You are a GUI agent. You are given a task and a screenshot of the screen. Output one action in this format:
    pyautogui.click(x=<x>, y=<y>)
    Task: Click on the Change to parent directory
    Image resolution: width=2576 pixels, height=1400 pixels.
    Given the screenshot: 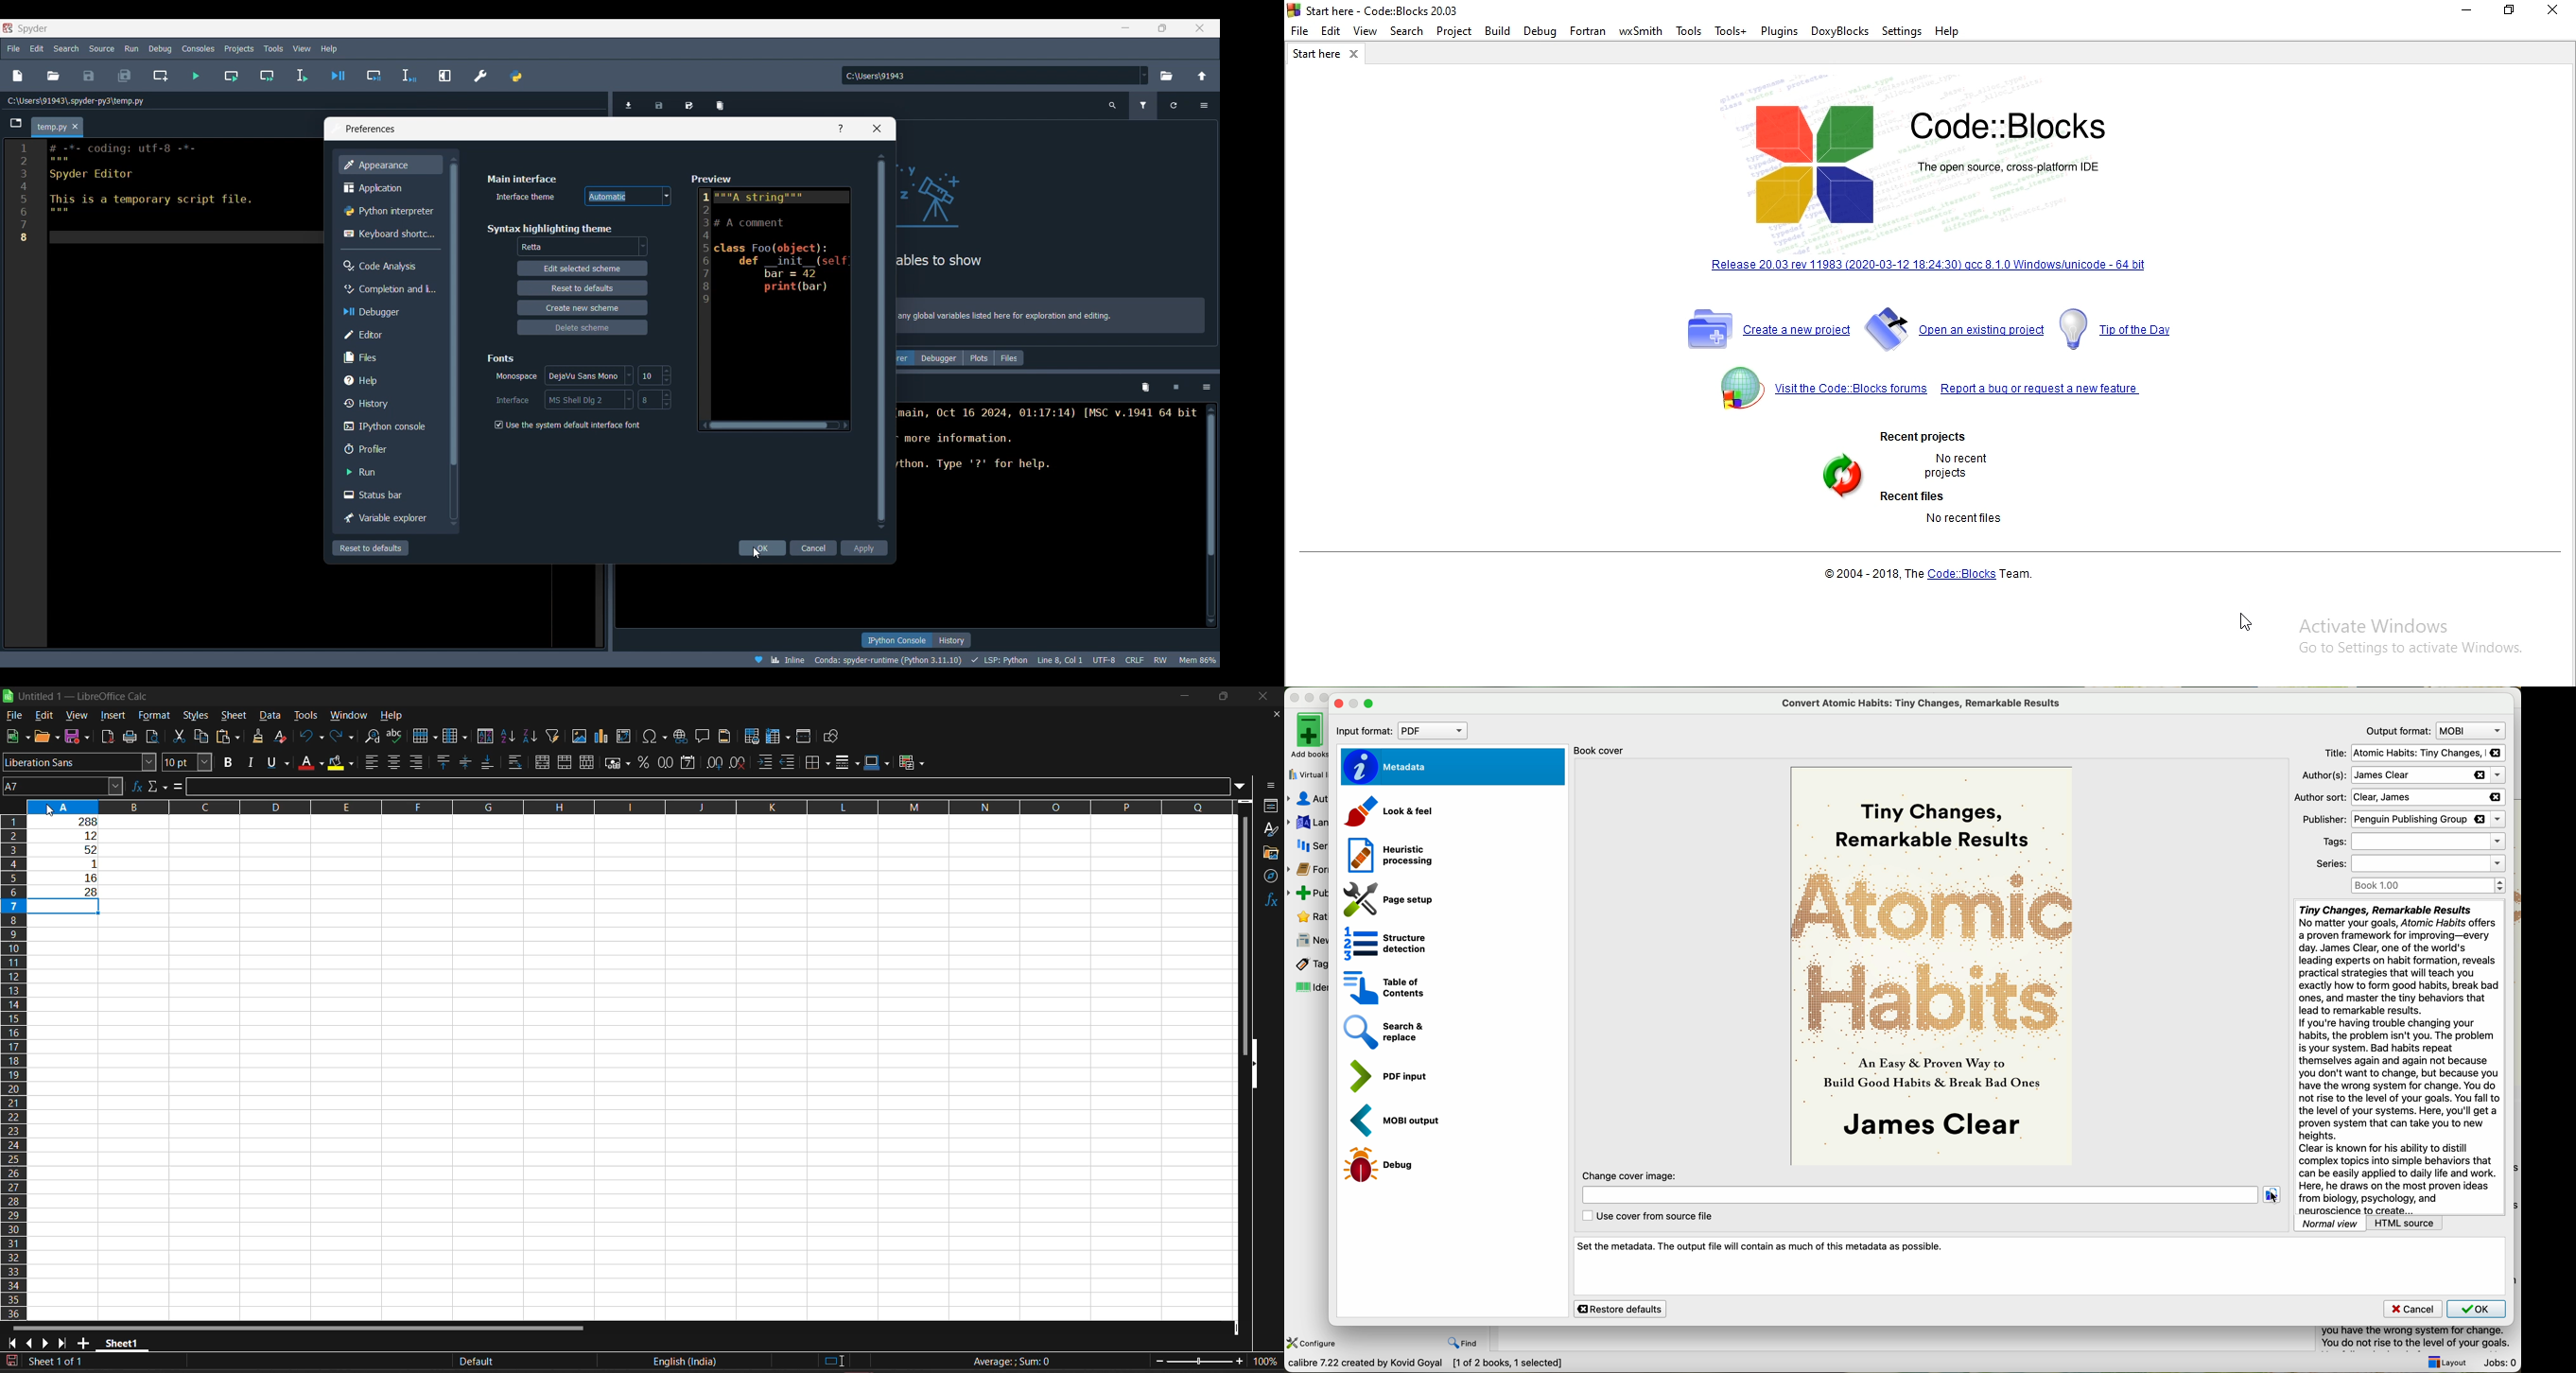 What is the action you would take?
    pyautogui.click(x=1203, y=76)
    